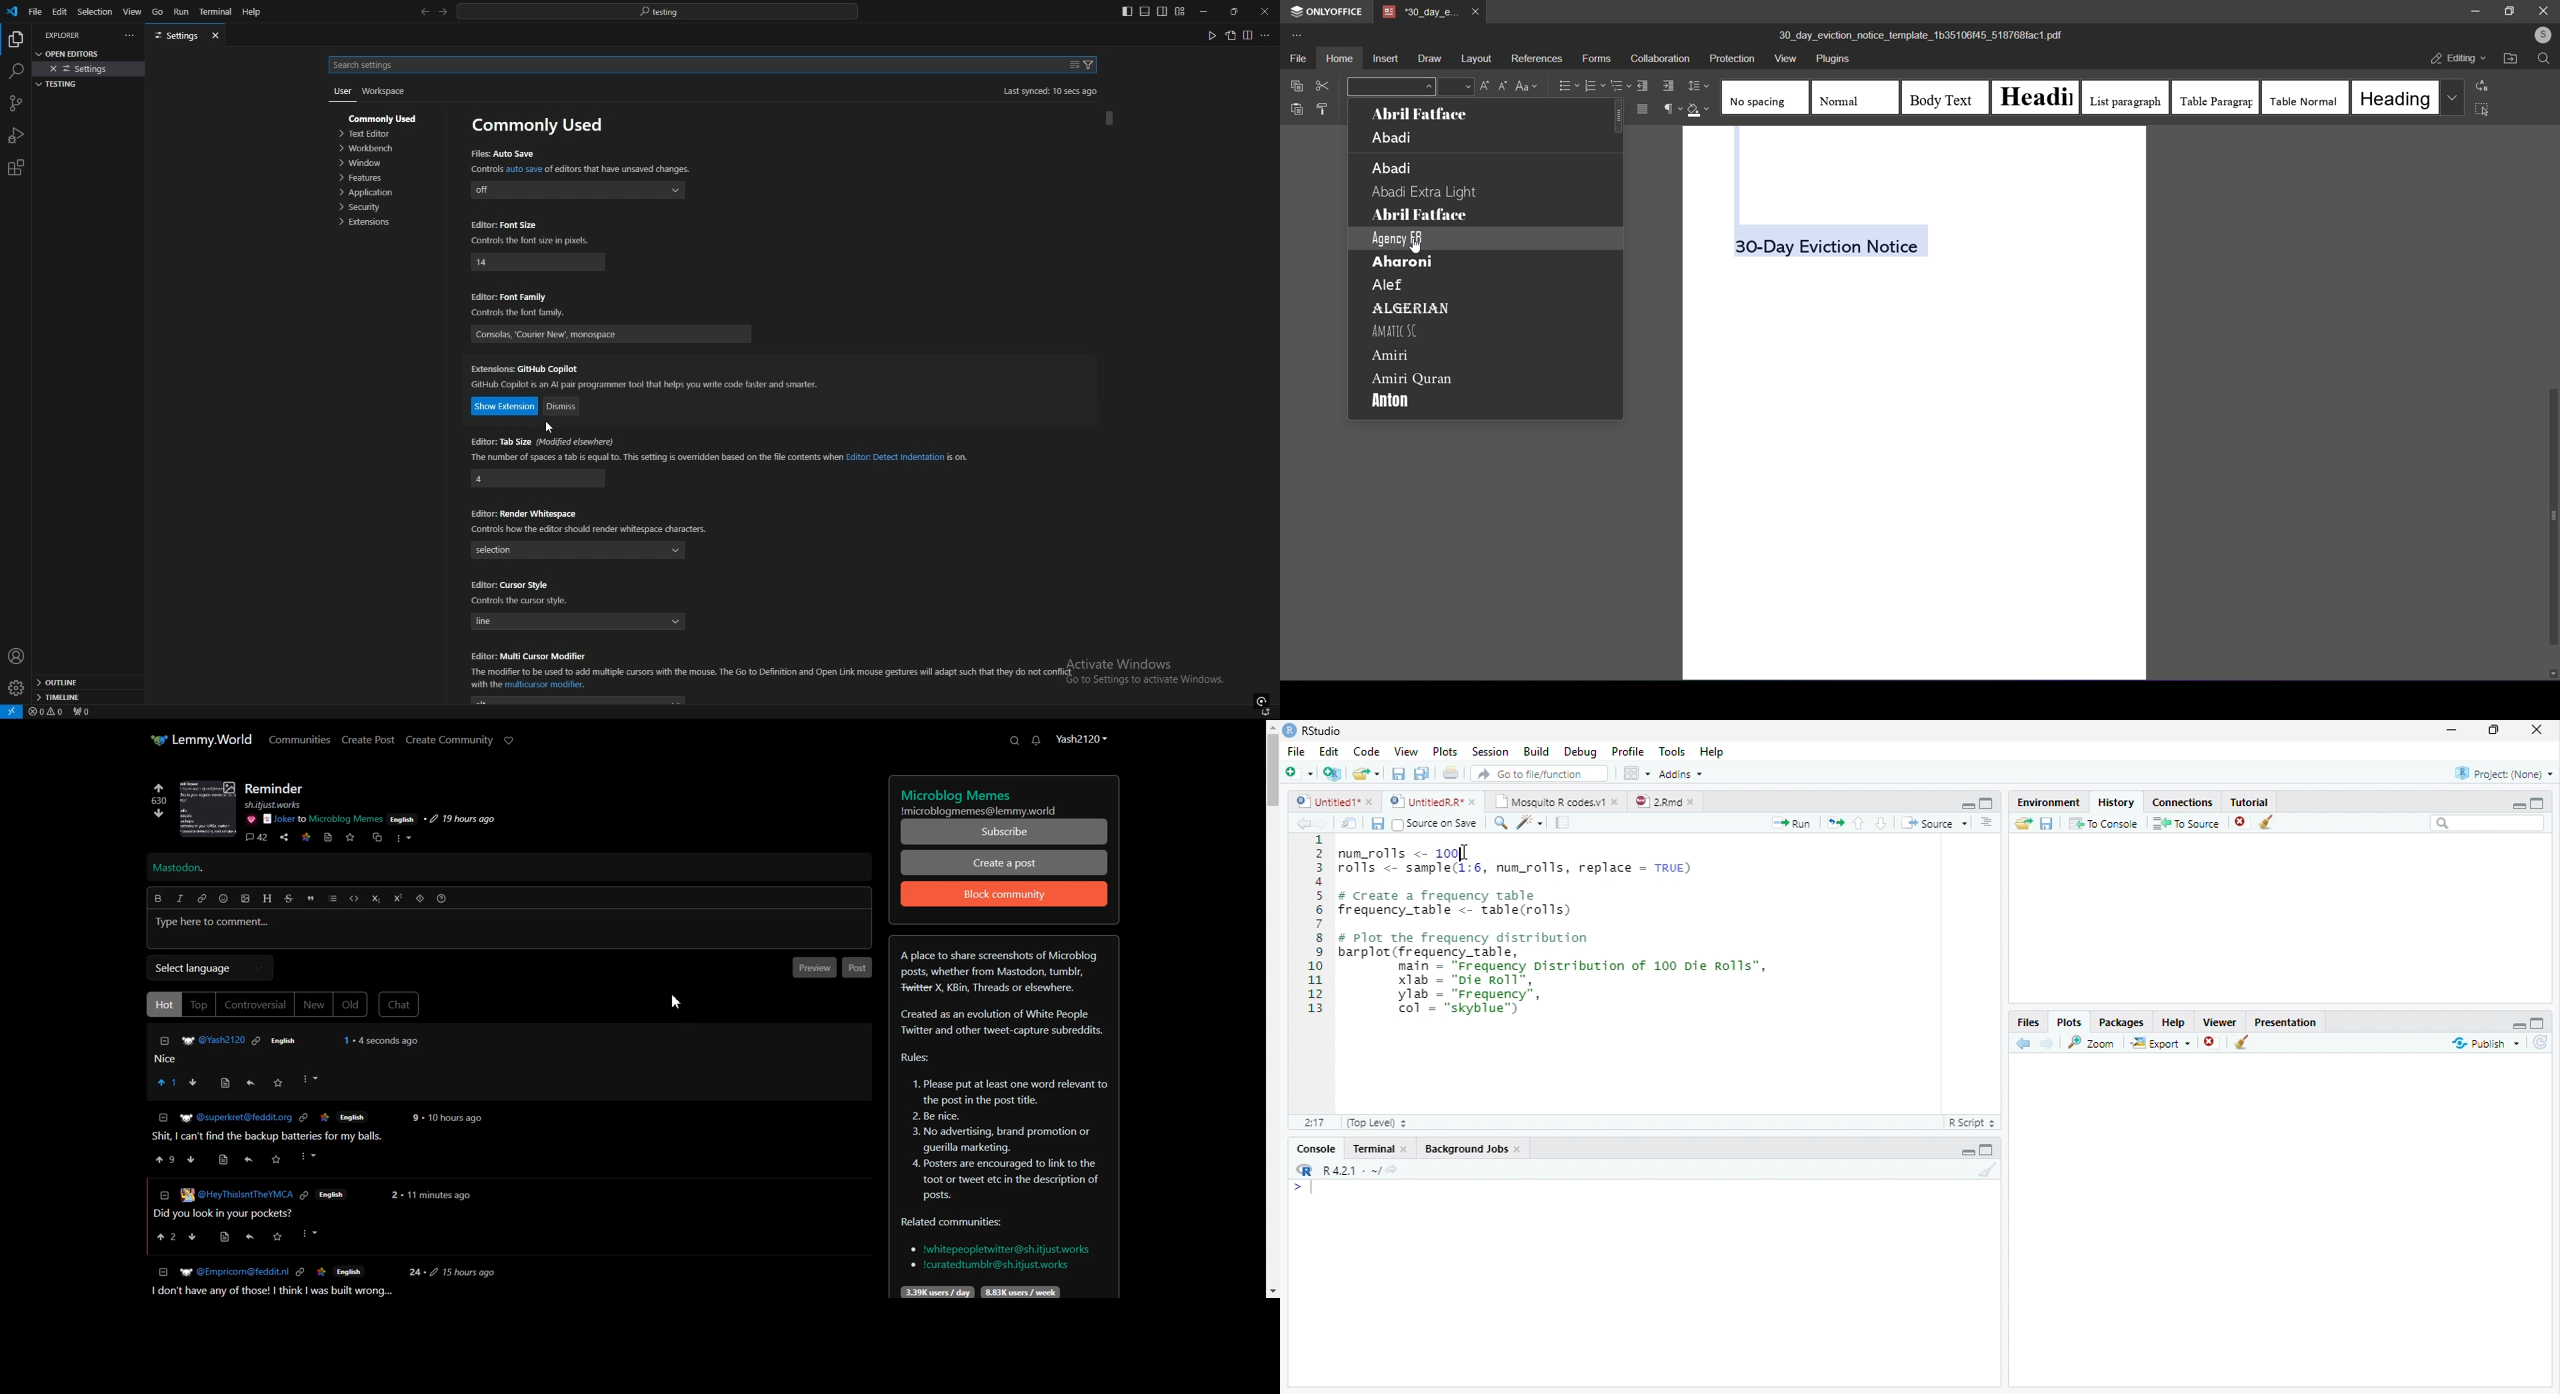 The height and width of the screenshot is (1400, 2576). I want to click on cursor, so click(1415, 245).